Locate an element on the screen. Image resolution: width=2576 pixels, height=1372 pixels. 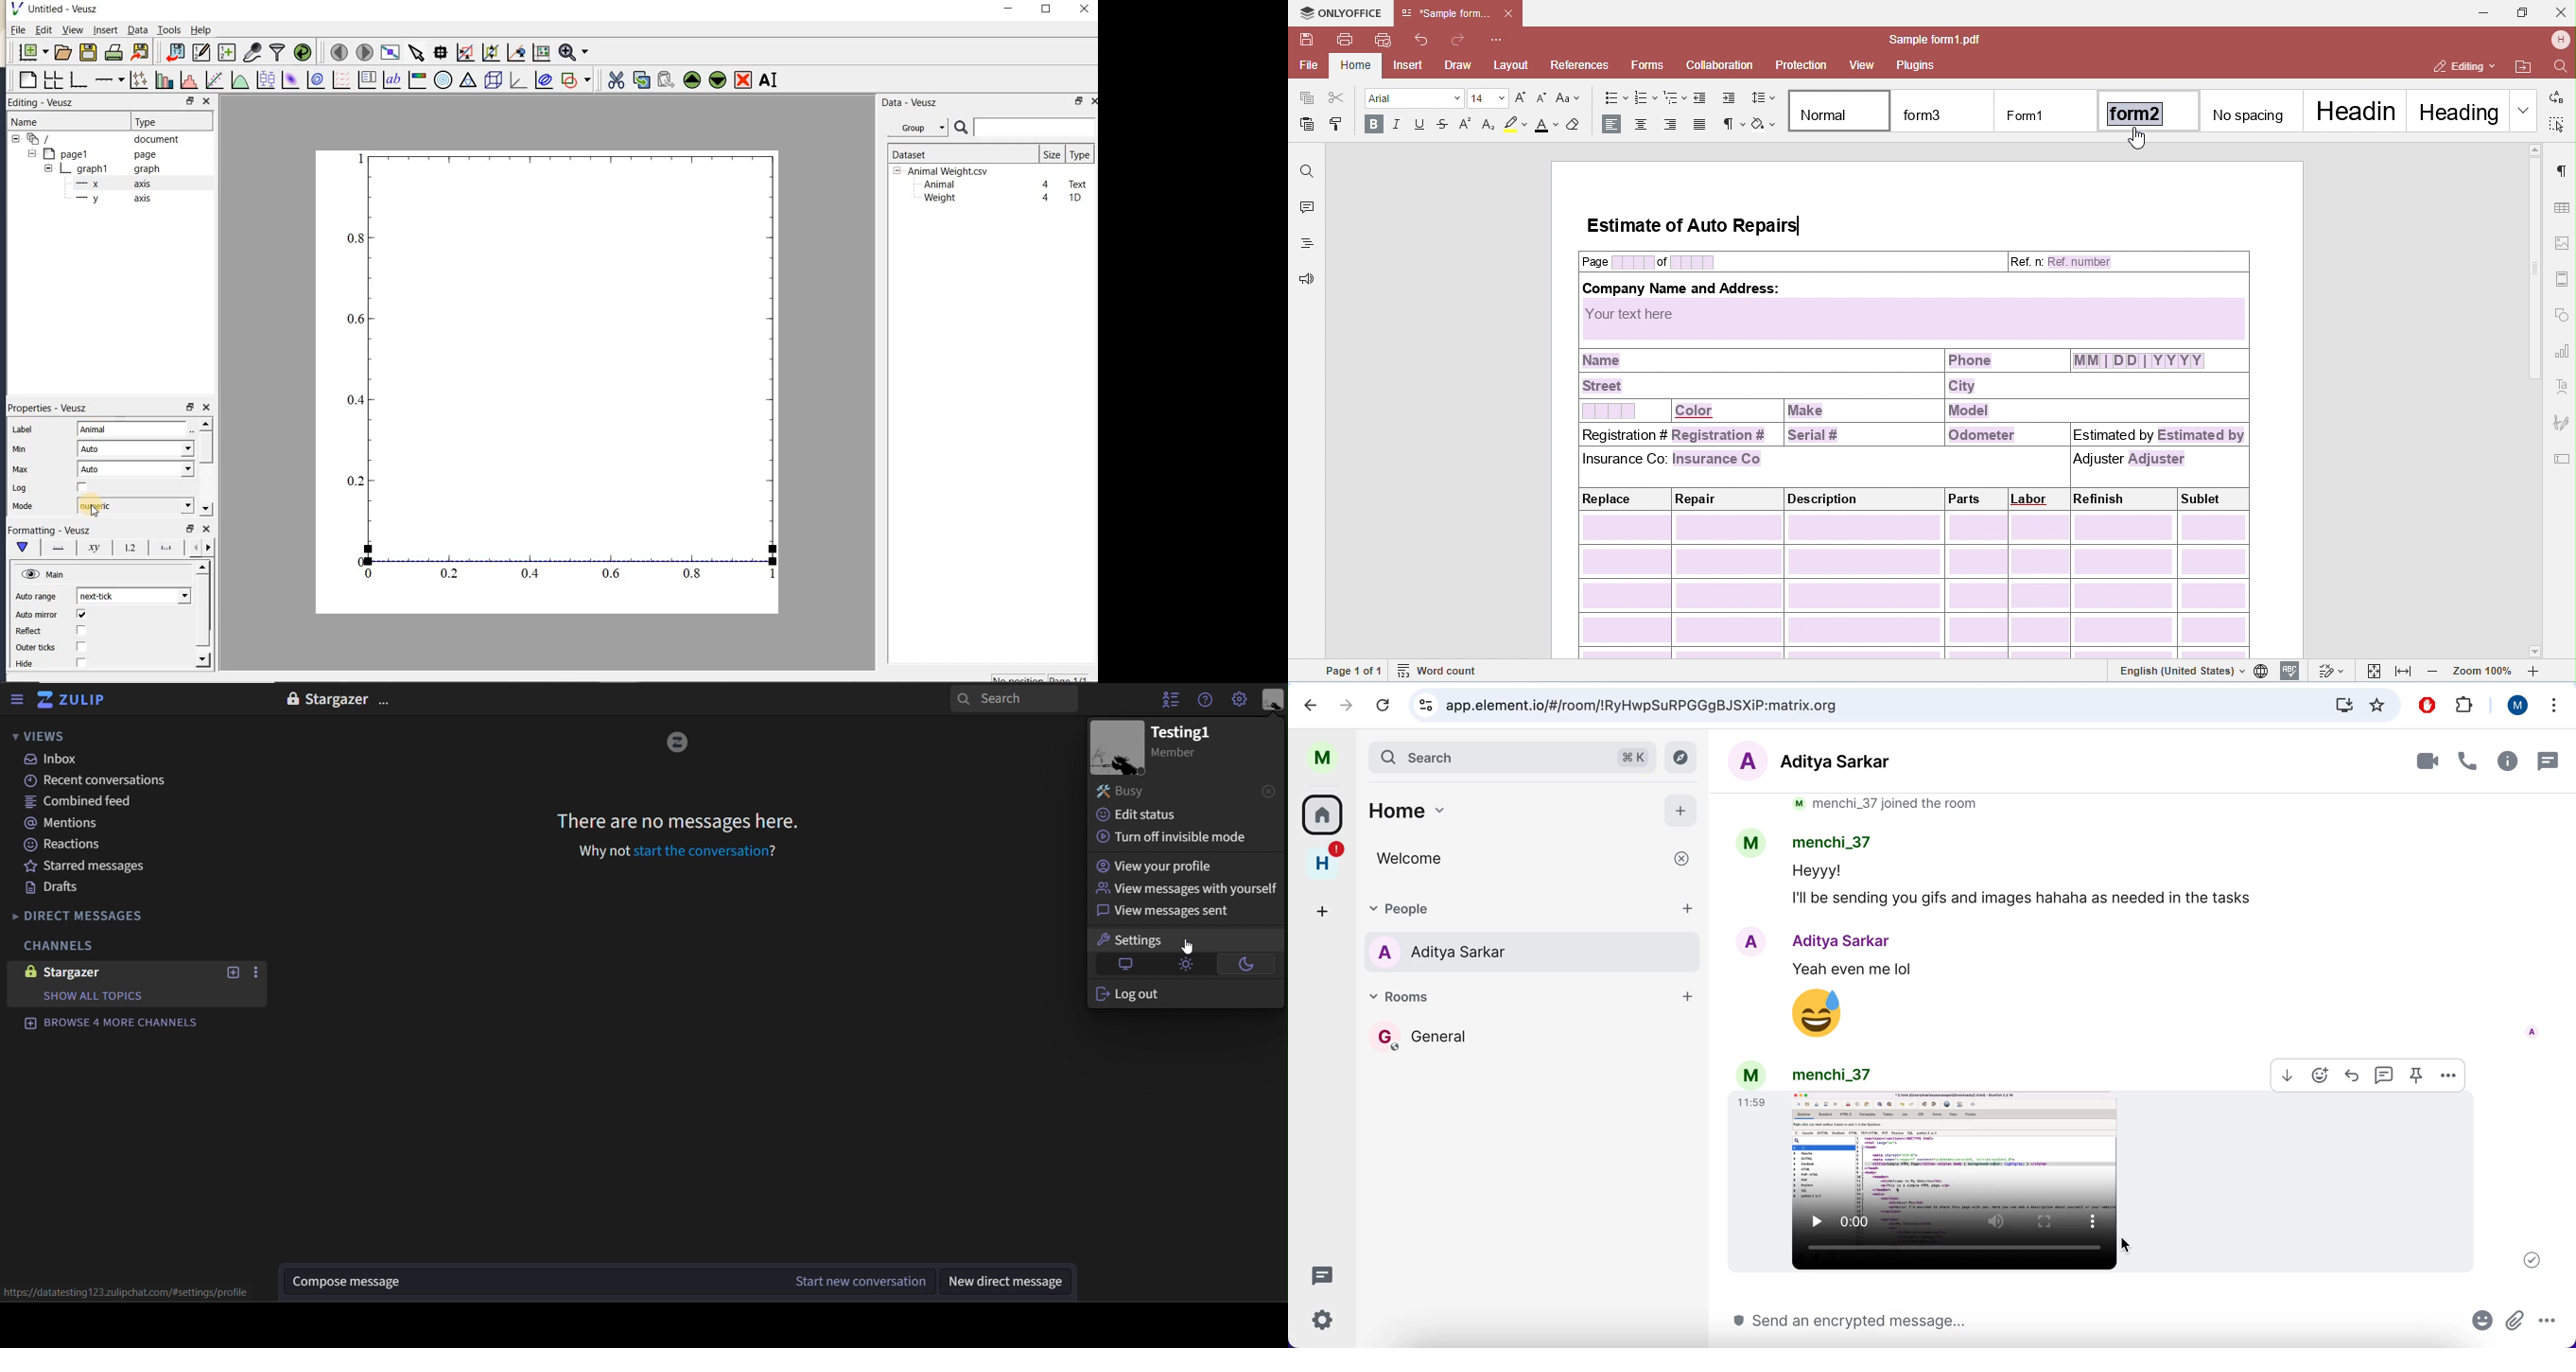
search is located at coordinates (1507, 757).